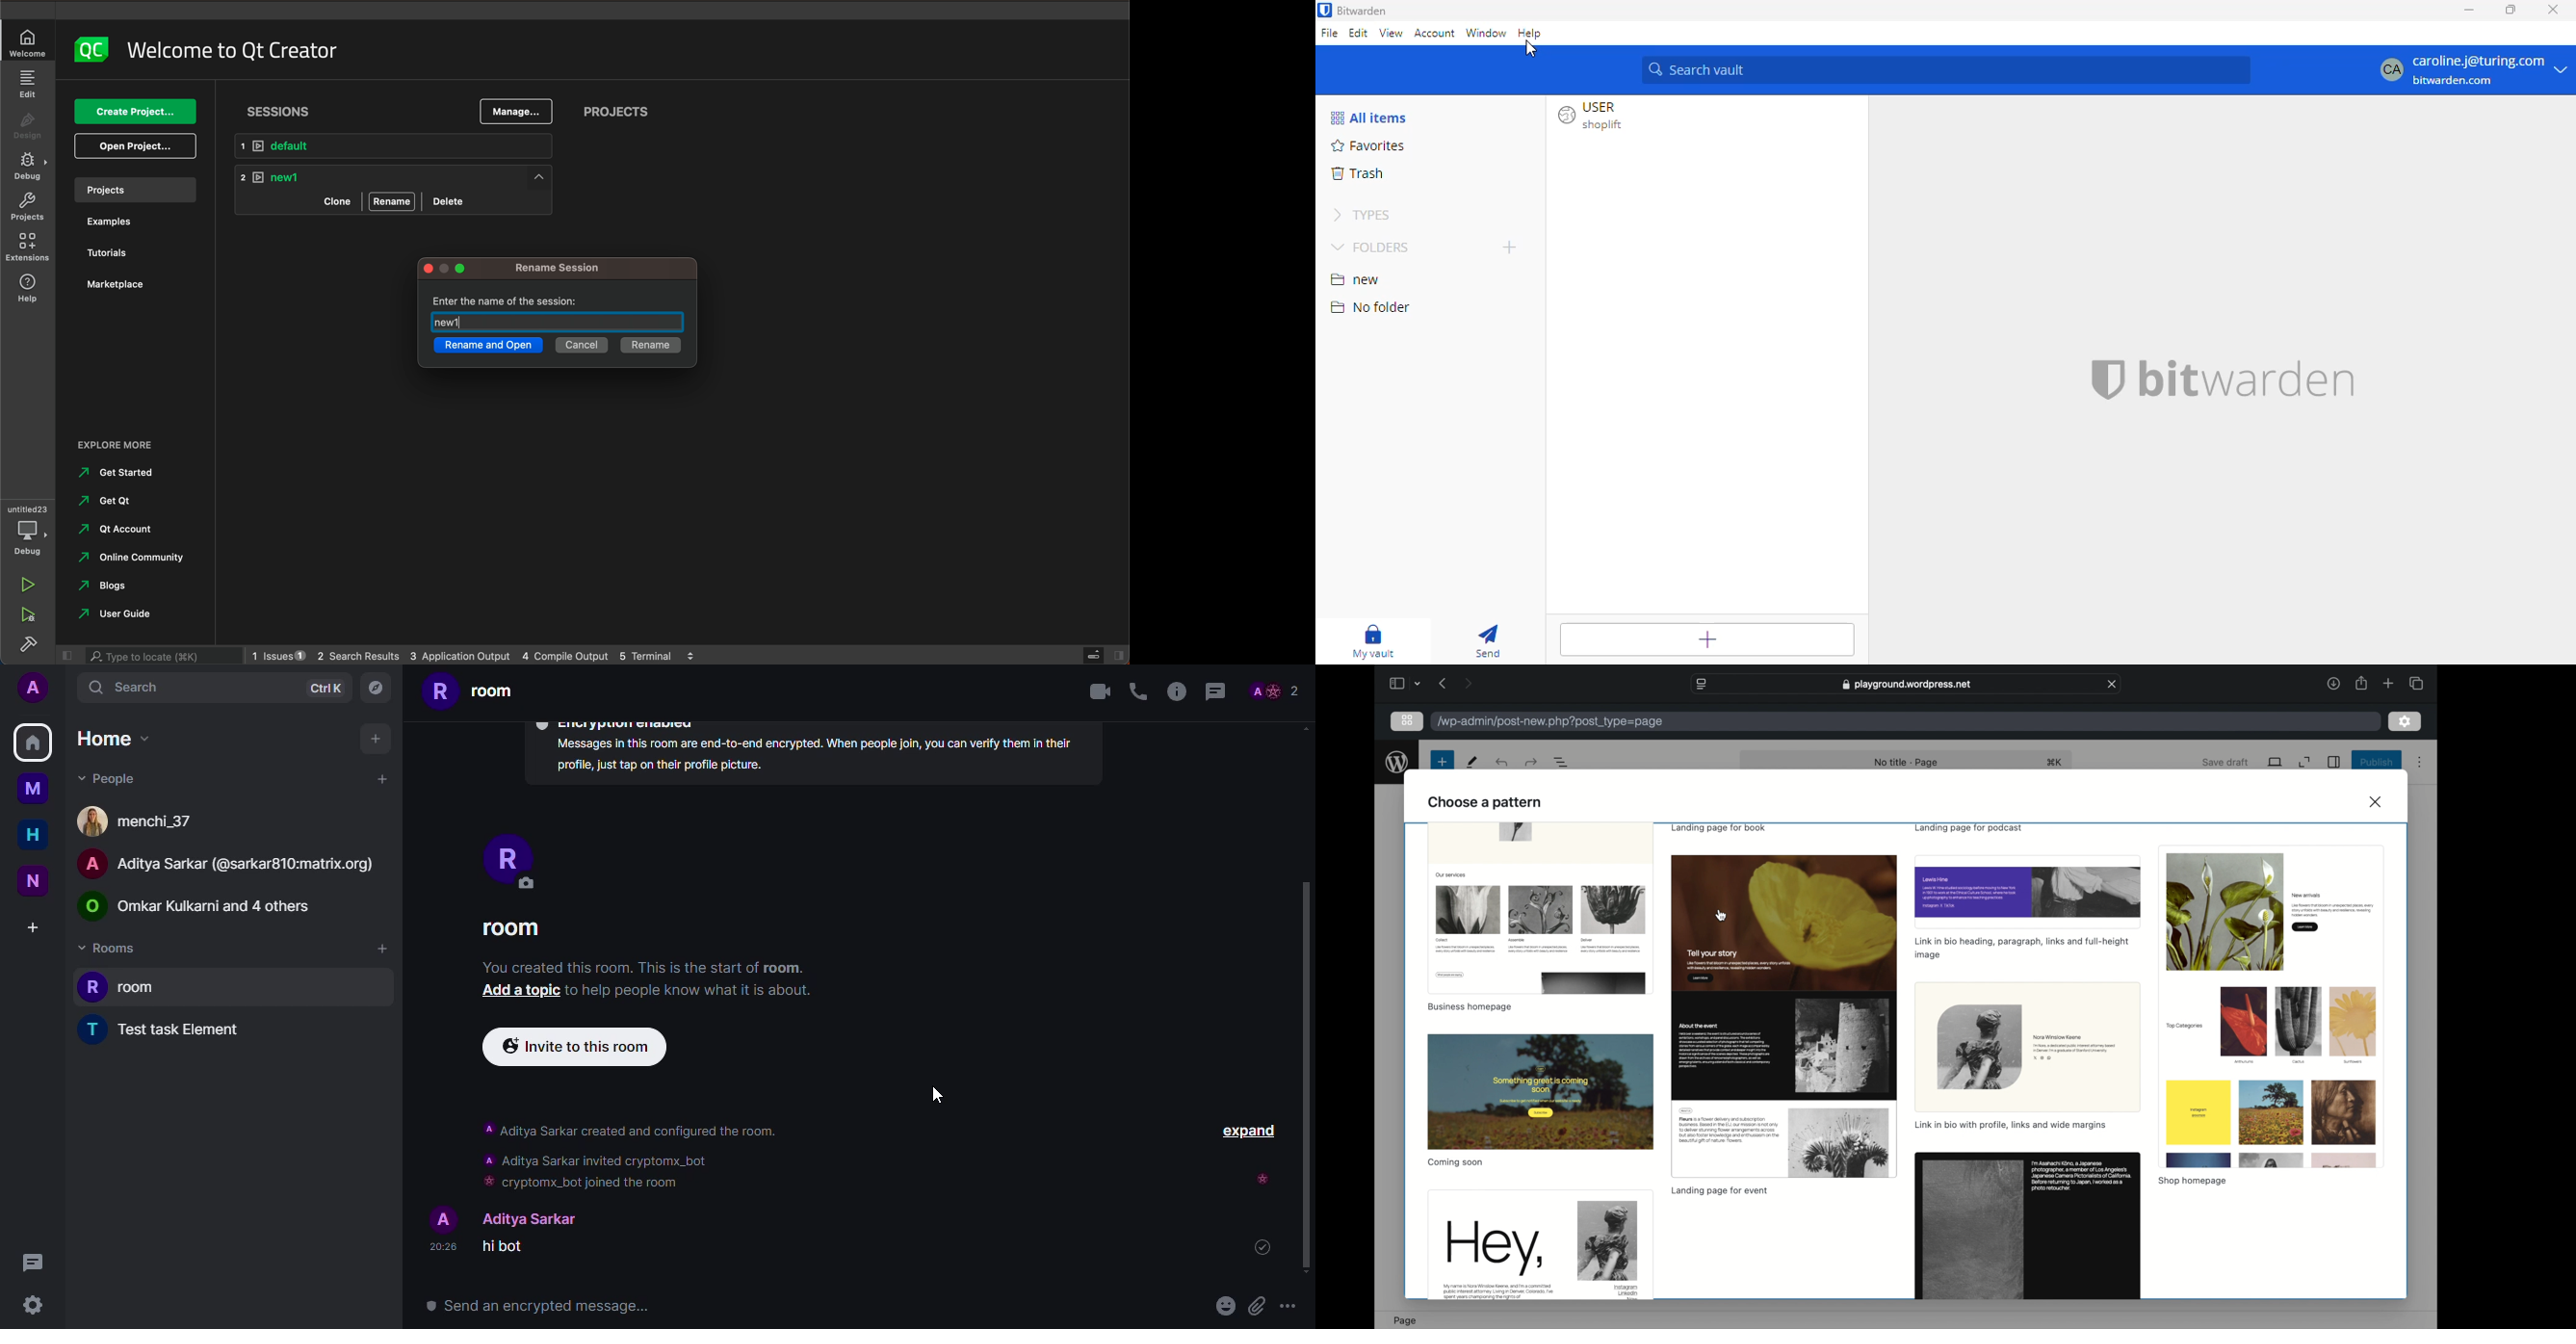 This screenshot has height=1344, width=2576. Describe the element at coordinates (521, 867) in the screenshot. I see `PROFILE` at that location.